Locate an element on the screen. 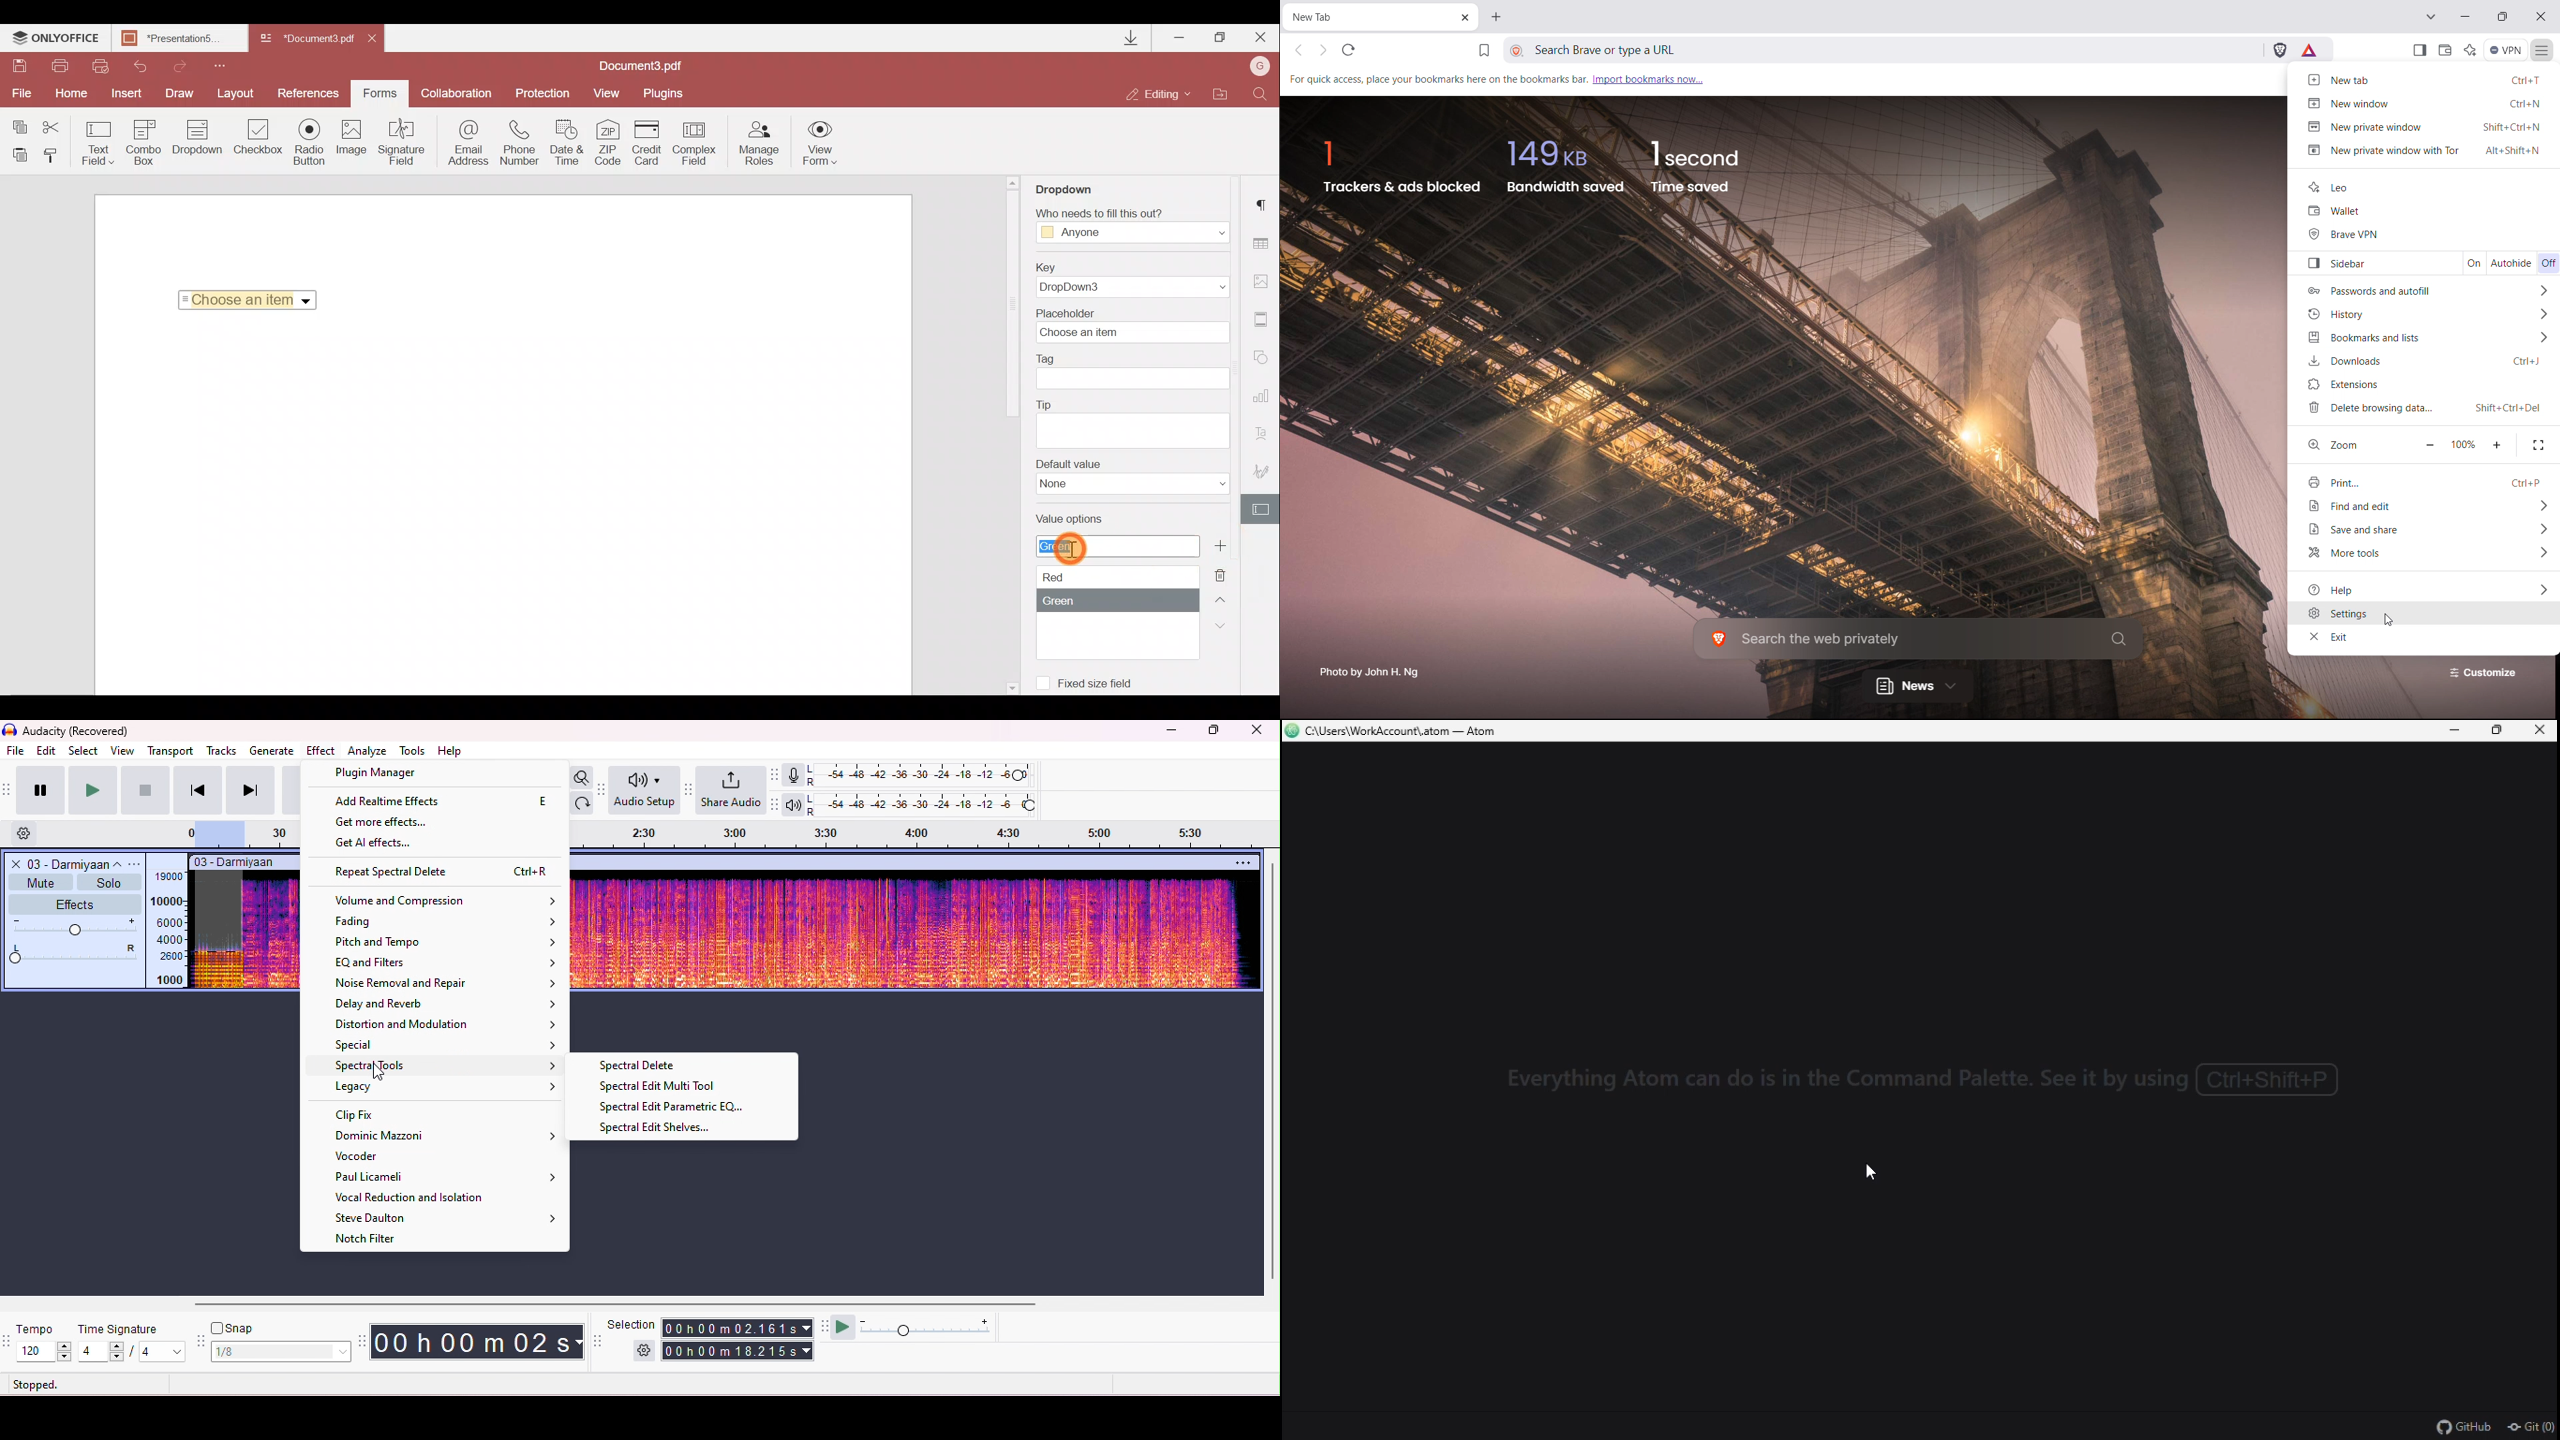  Cut is located at coordinates (53, 123).